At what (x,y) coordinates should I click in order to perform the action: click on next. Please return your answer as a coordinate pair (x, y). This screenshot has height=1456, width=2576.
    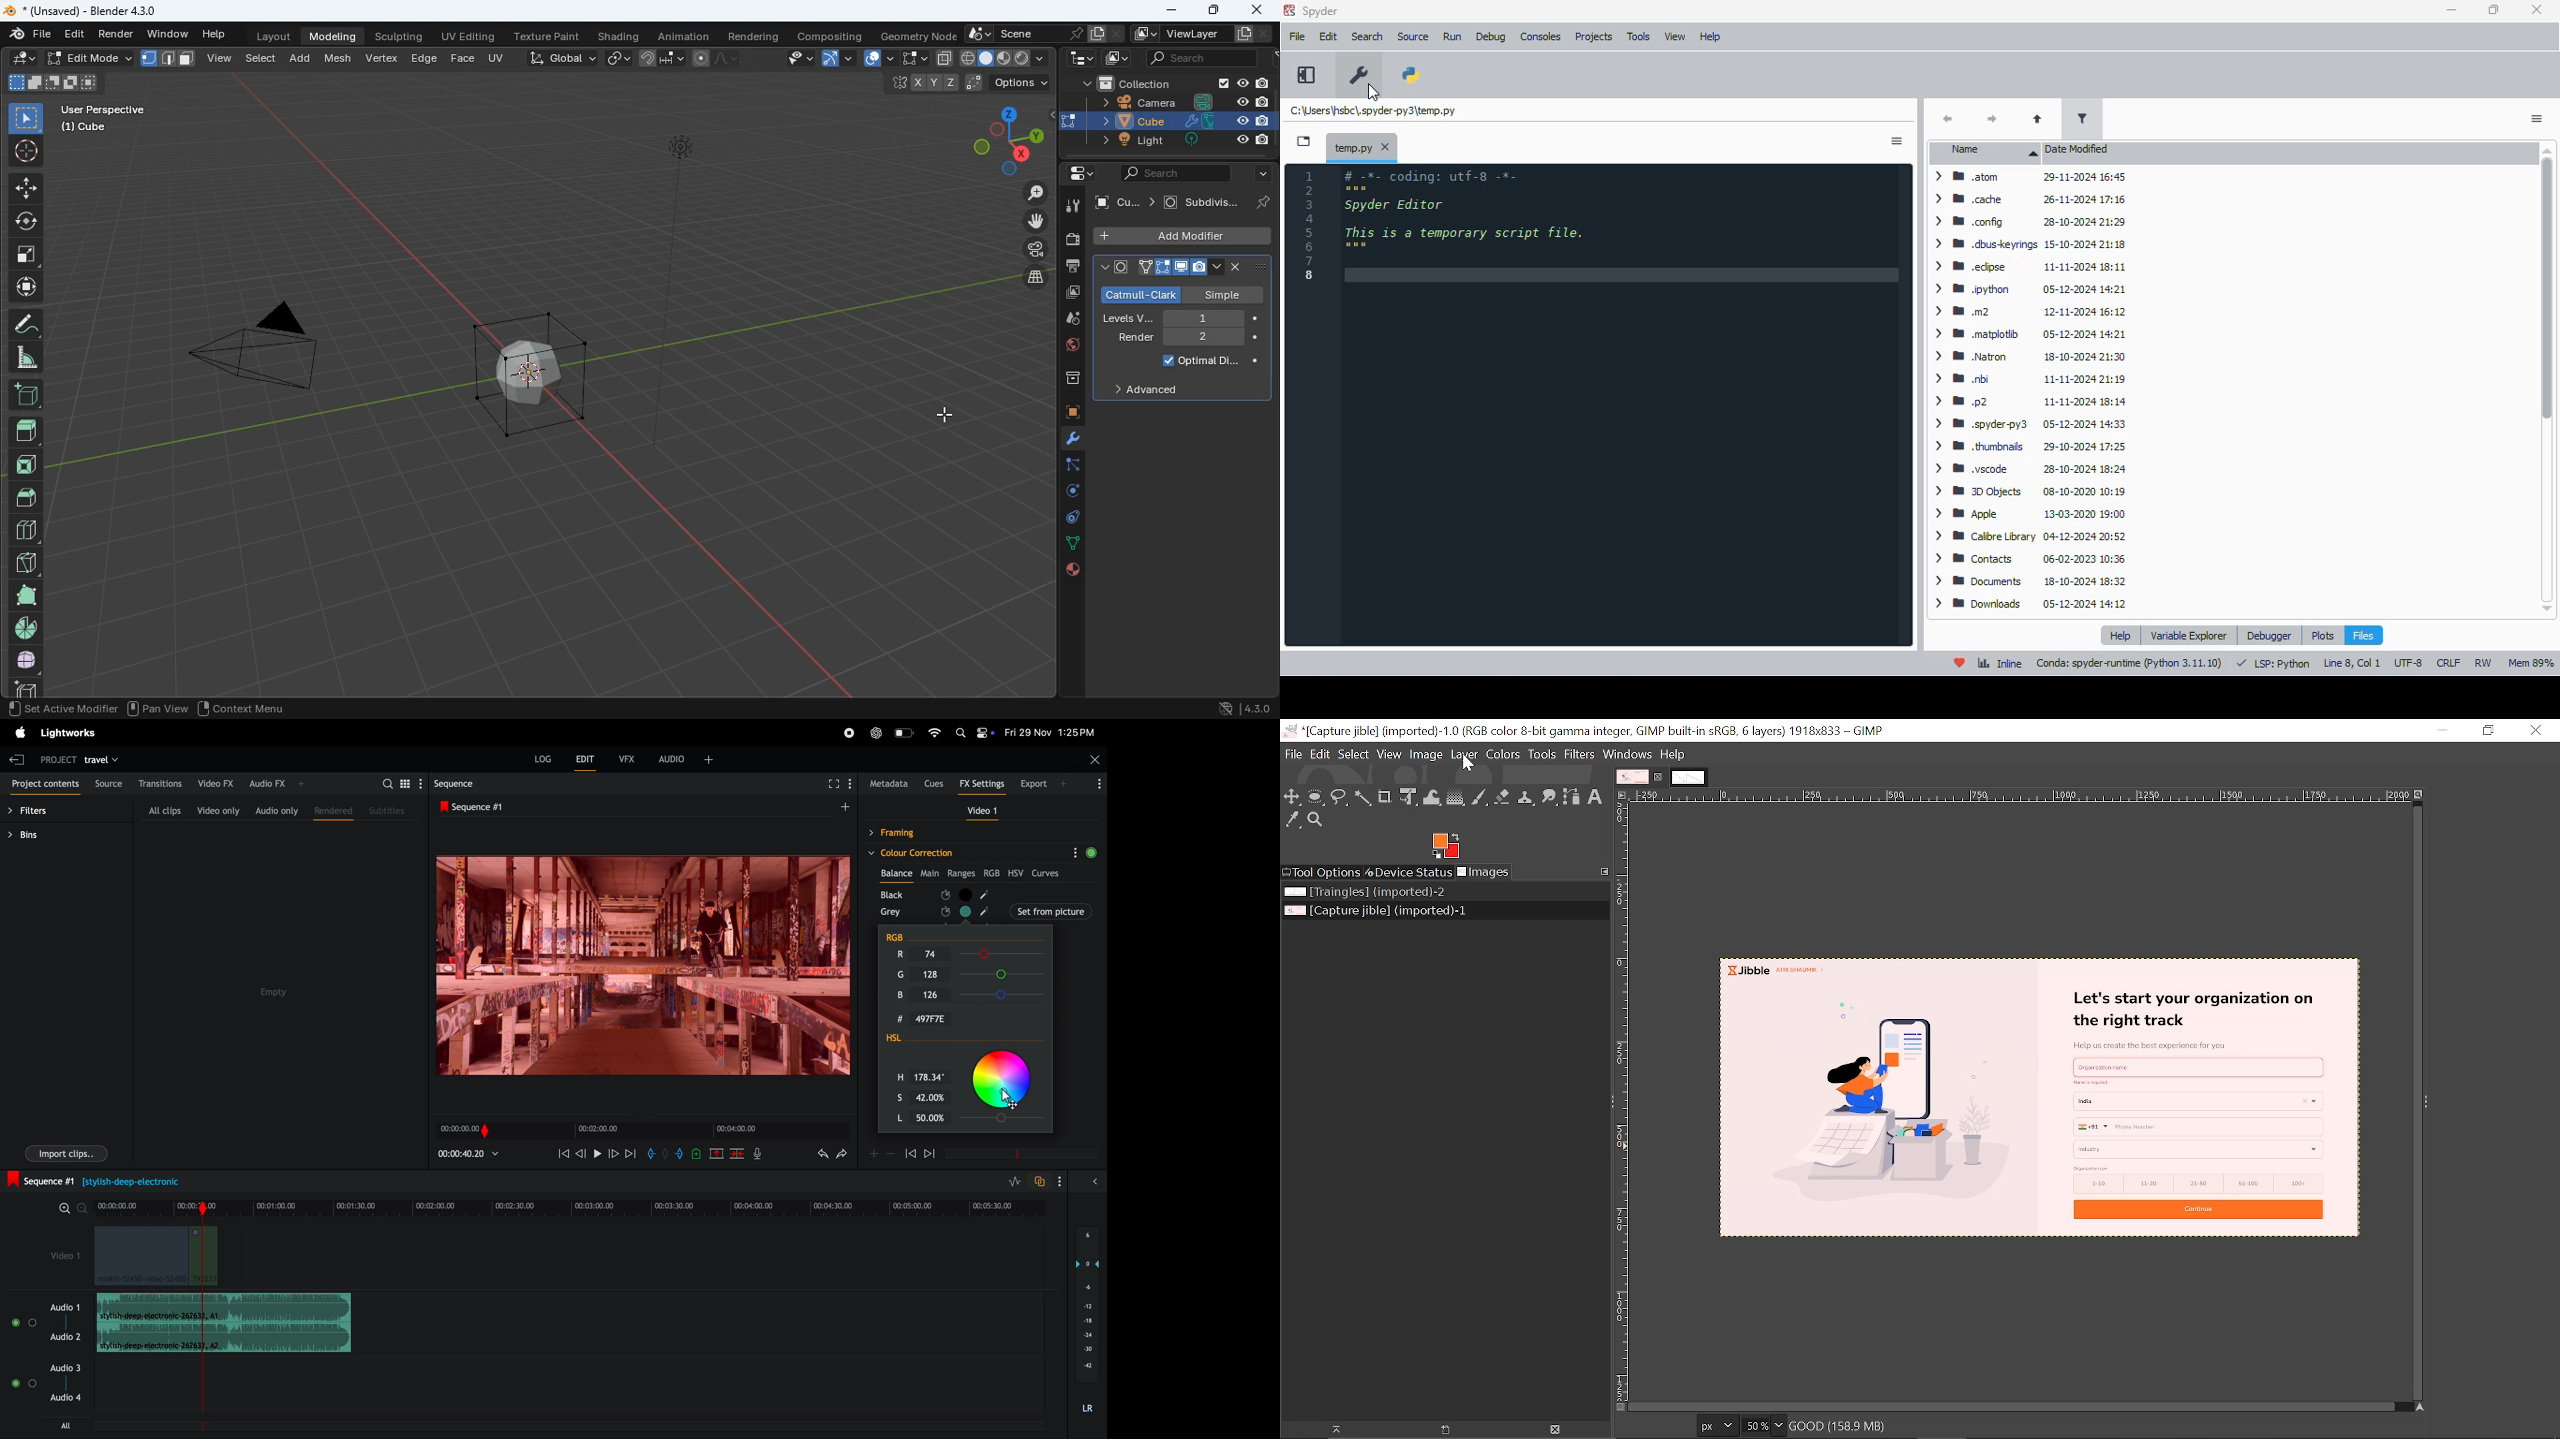
    Looking at the image, I should click on (1993, 119).